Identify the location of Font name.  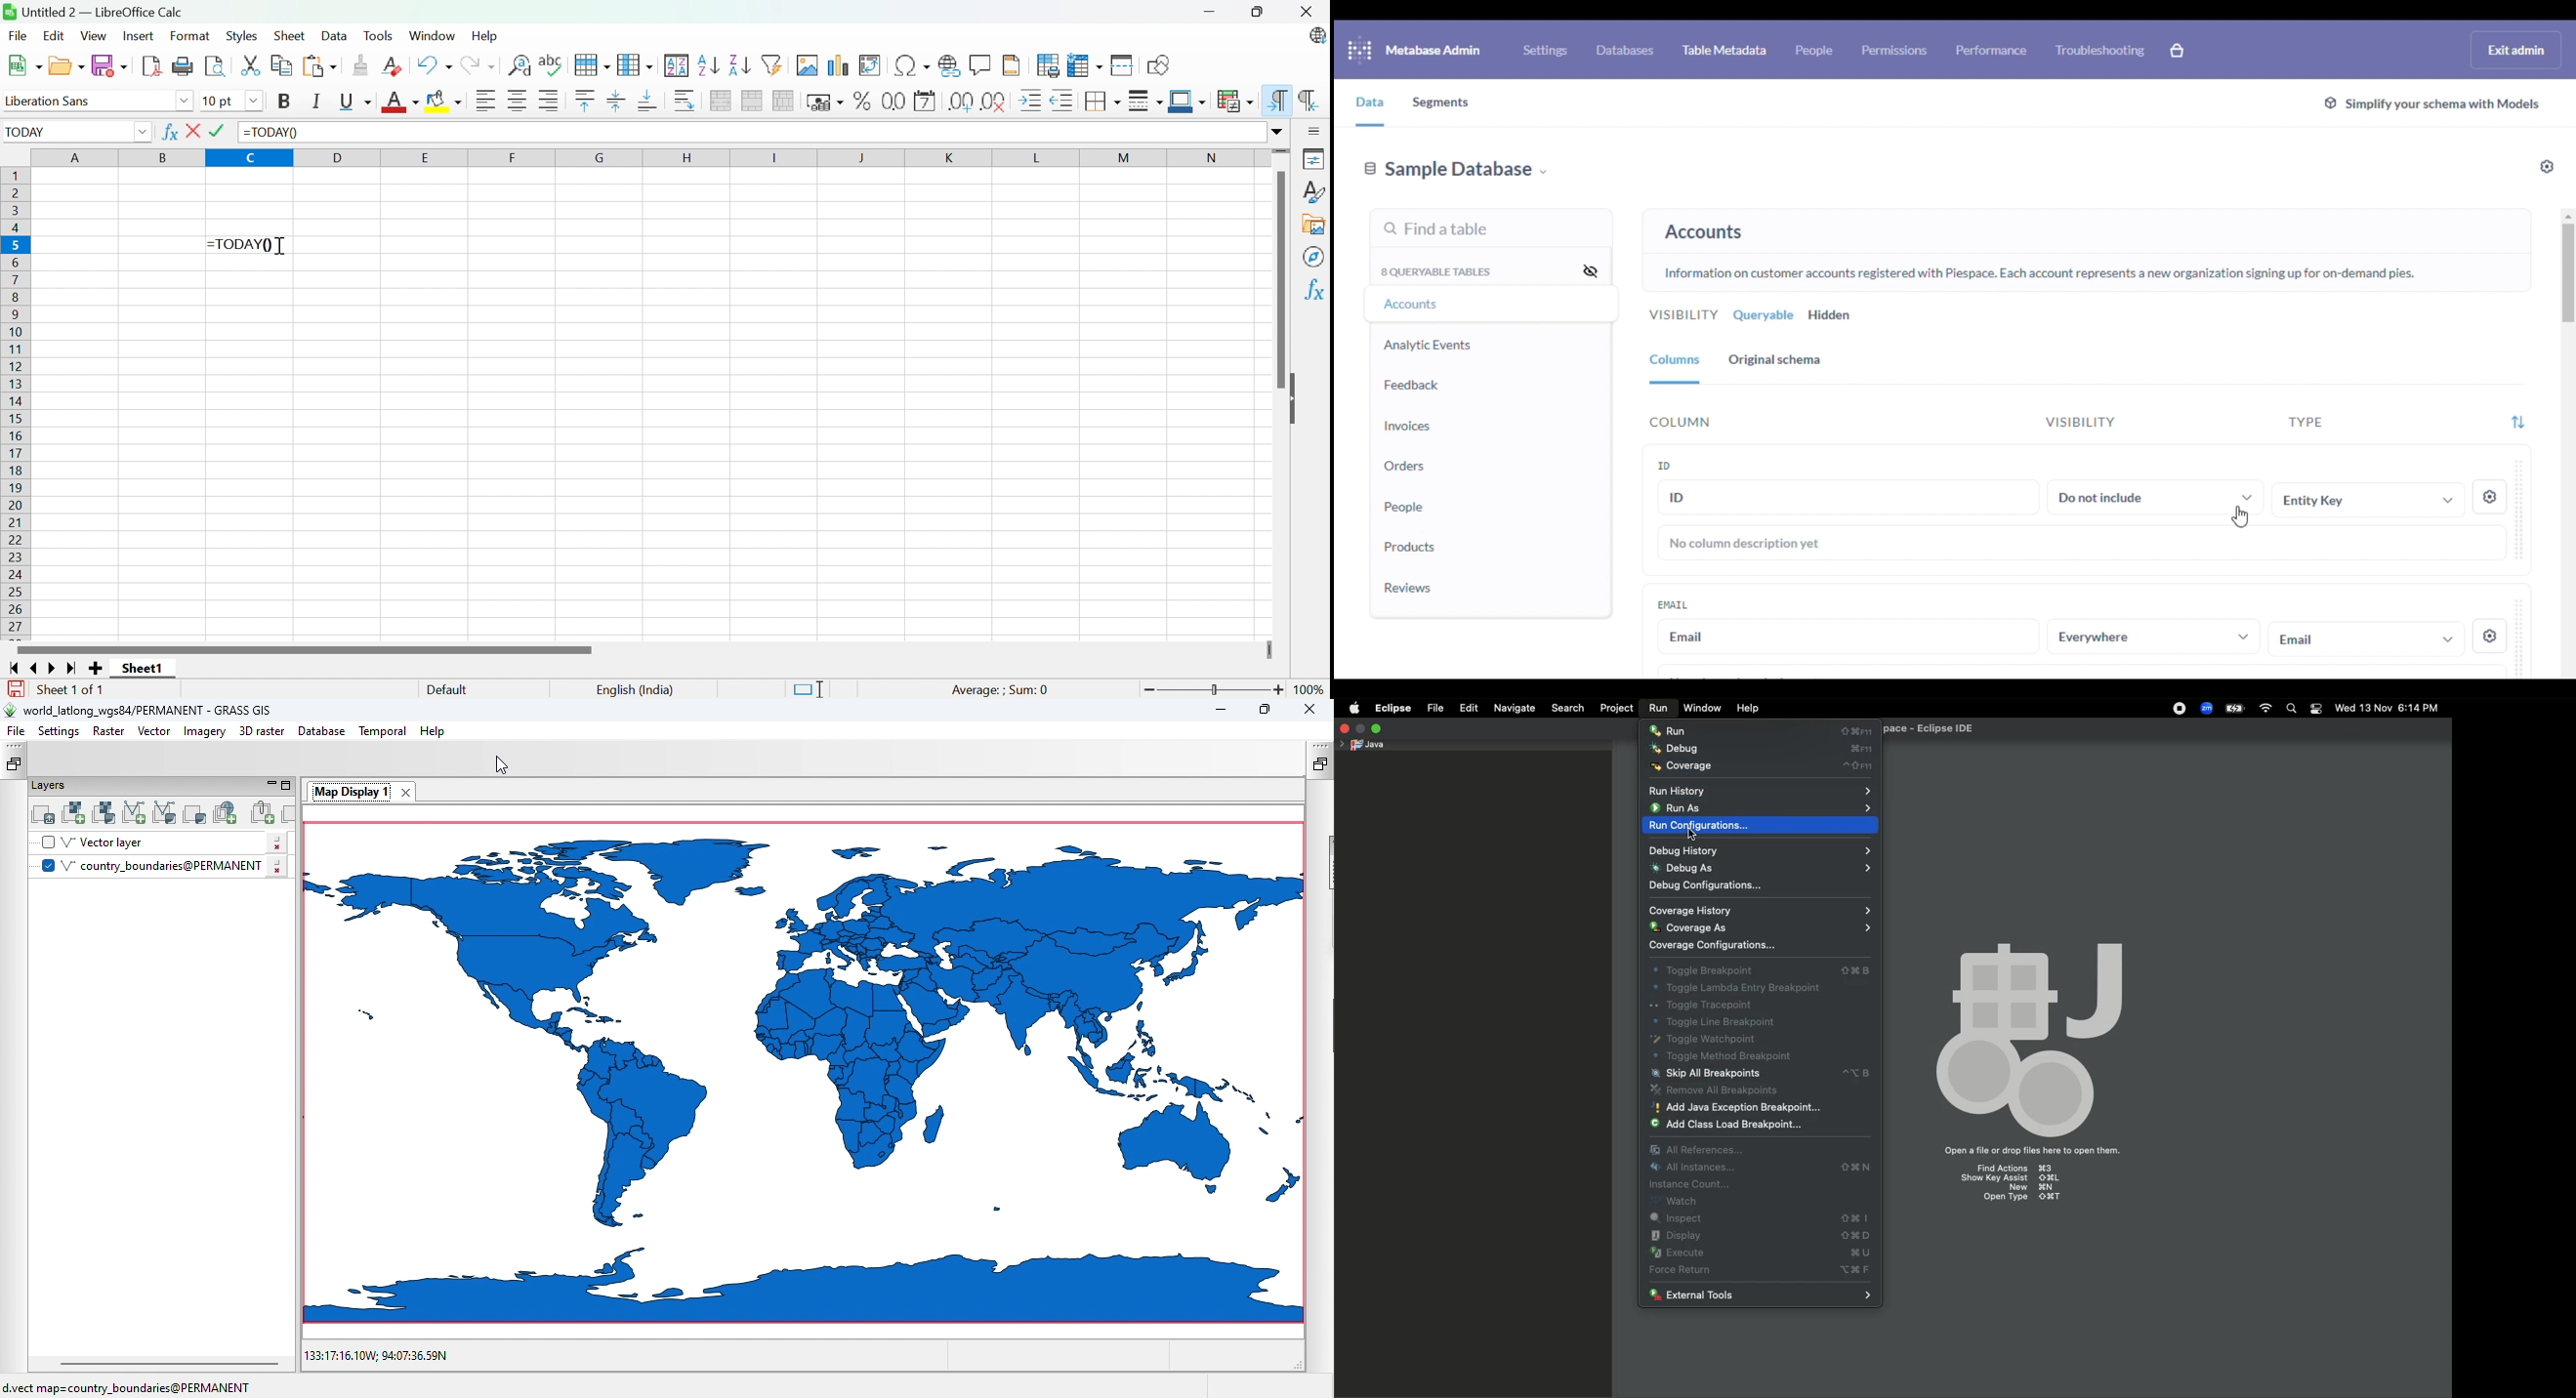
(89, 103).